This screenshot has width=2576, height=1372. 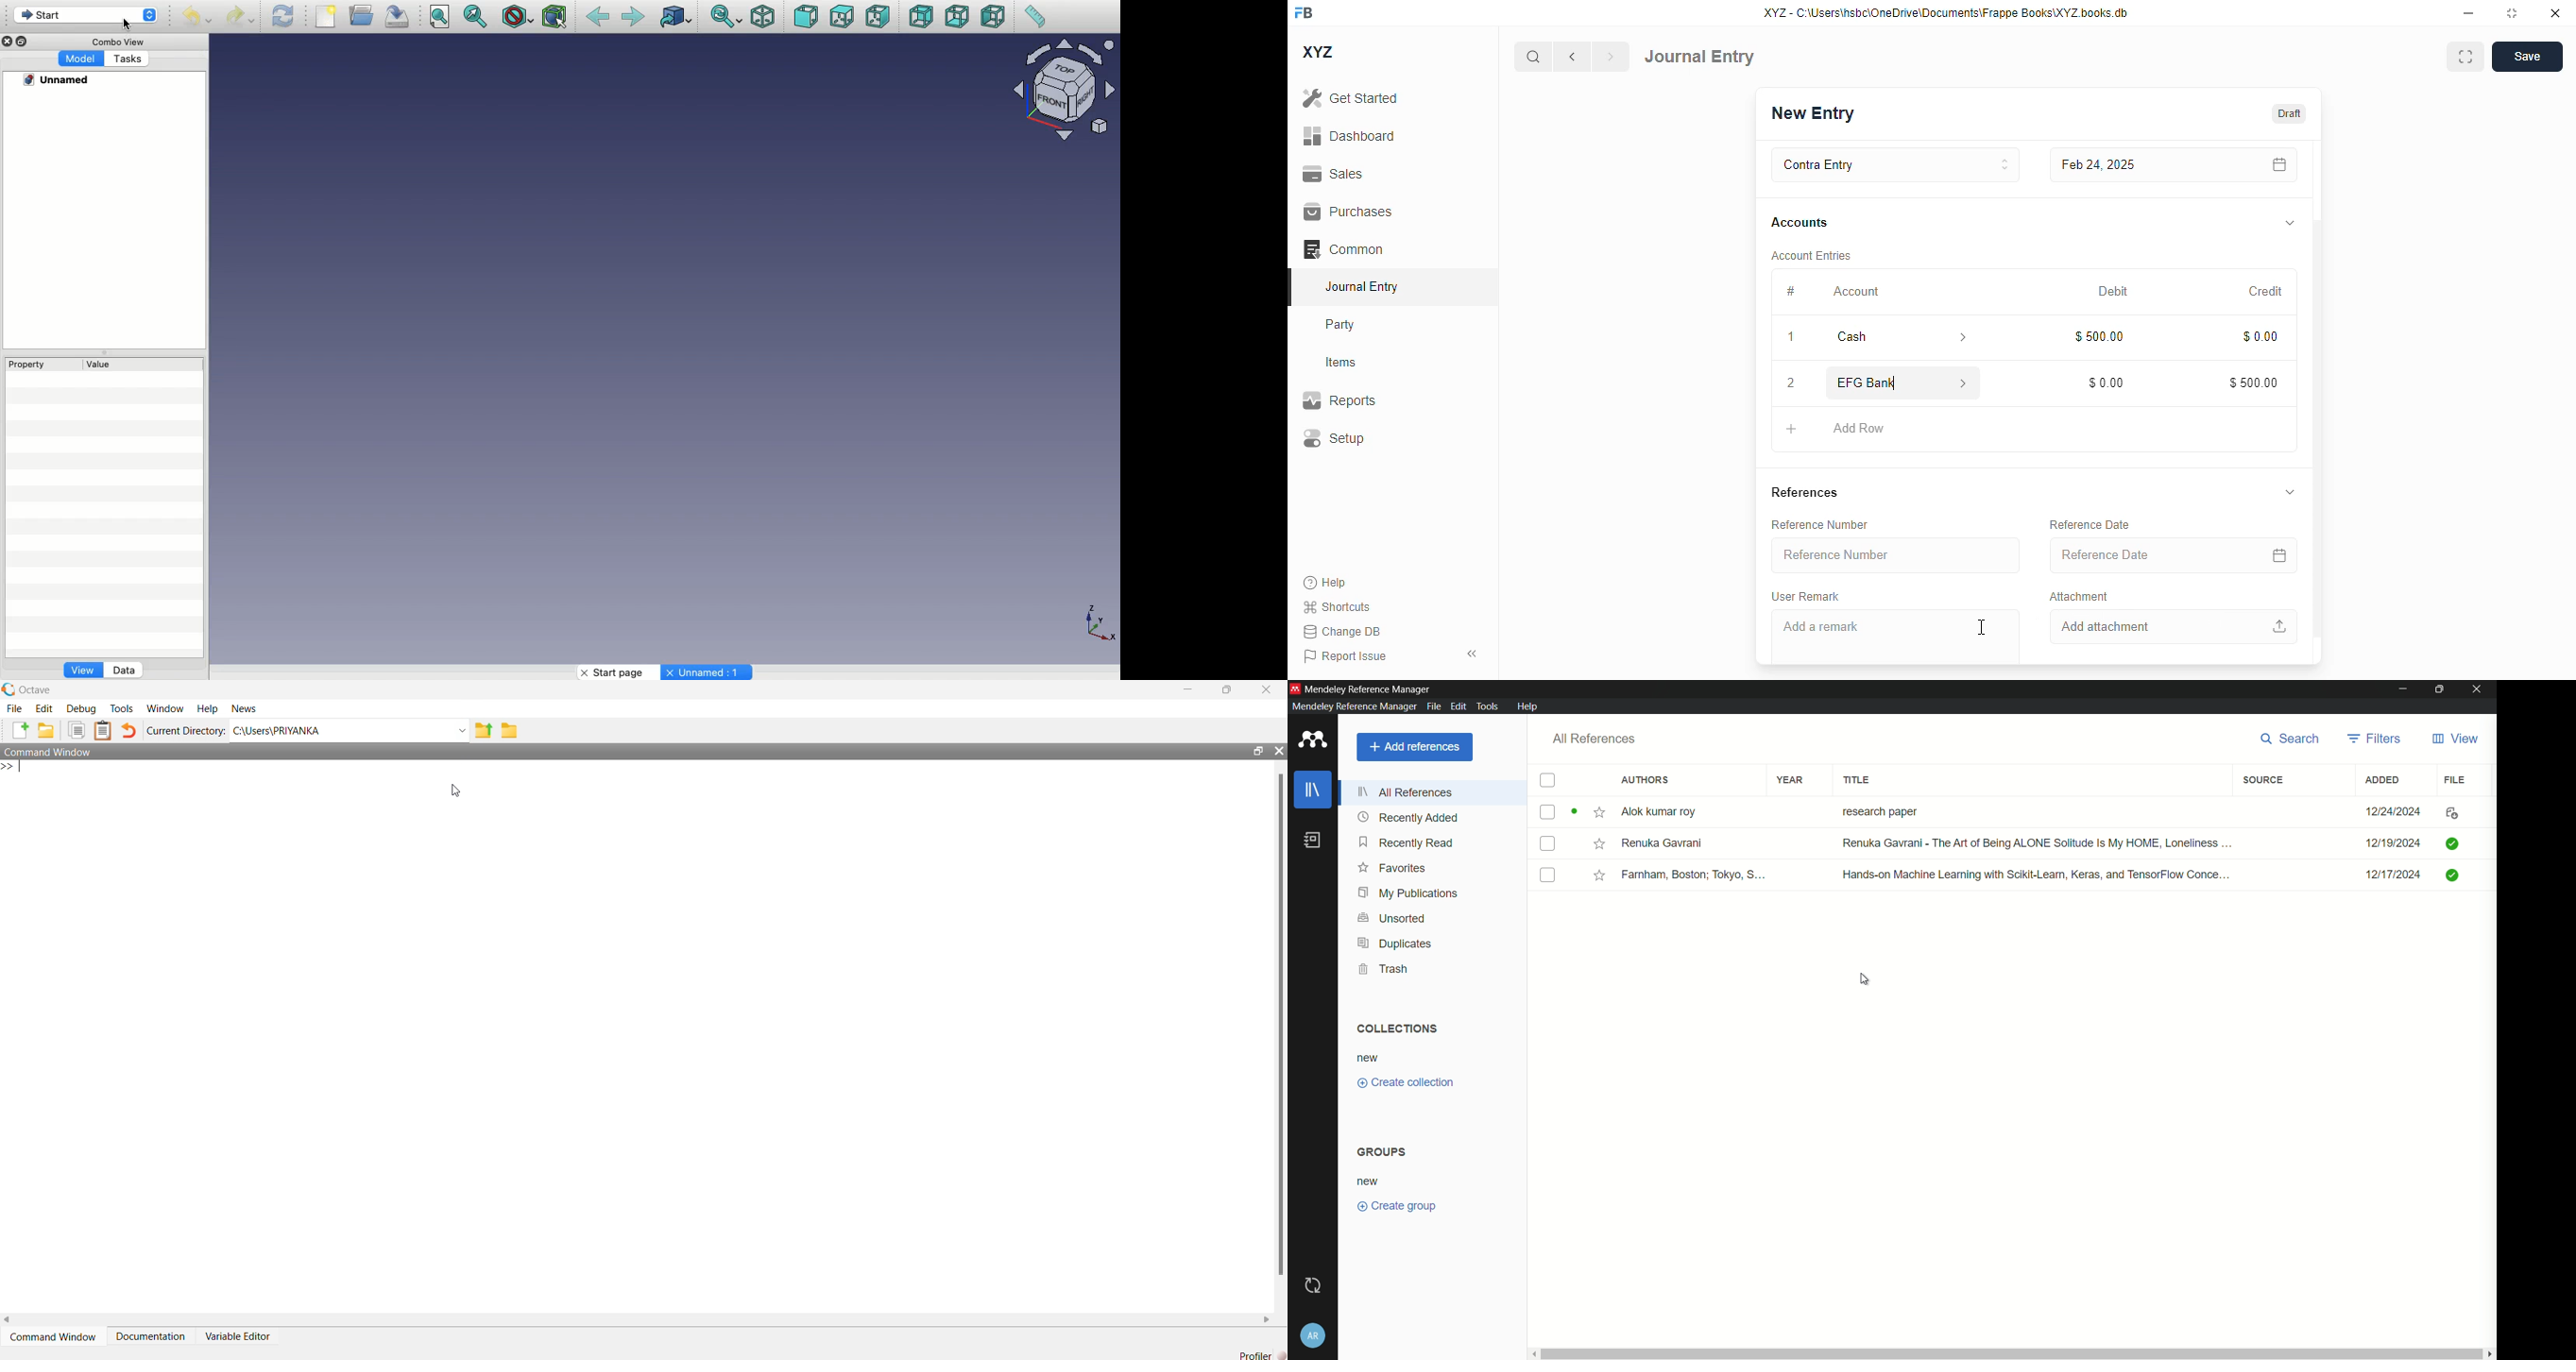 What do you see at coordinates (1895, 165) in the screenshot?
I see `contra entry ` at bounding box center [1895, 165].